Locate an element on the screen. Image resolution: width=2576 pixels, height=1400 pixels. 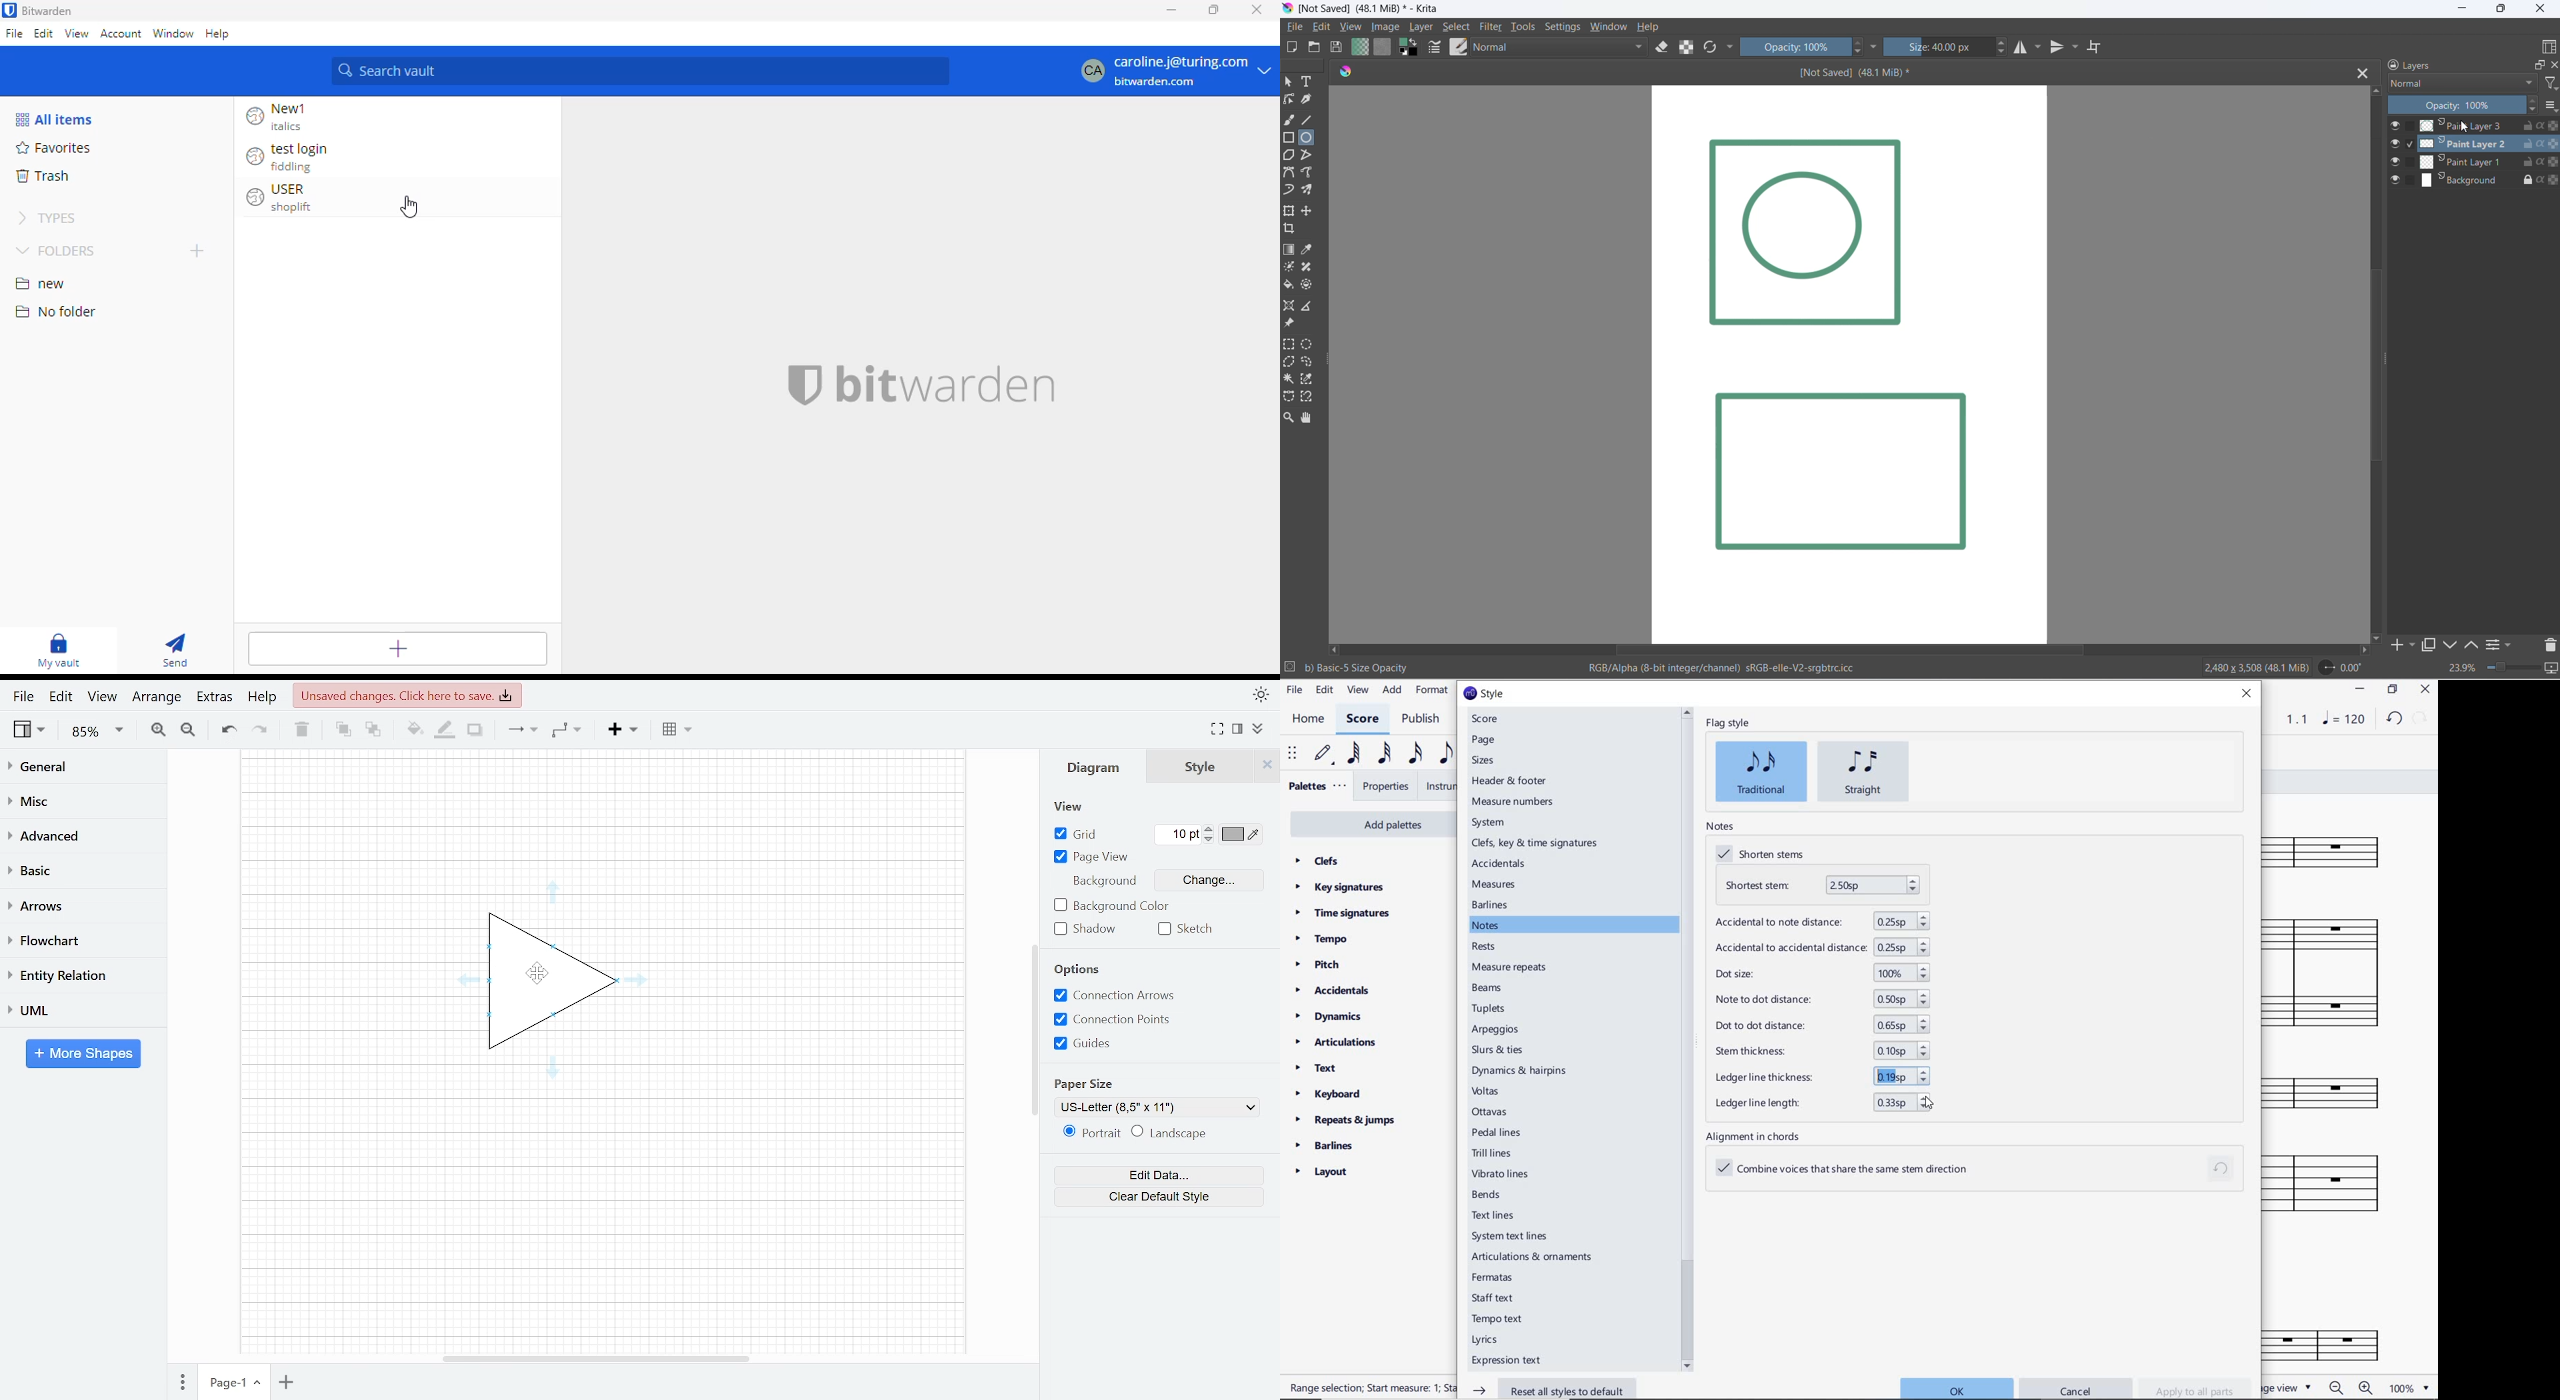
move down  is located at coordinates (2377, 639).